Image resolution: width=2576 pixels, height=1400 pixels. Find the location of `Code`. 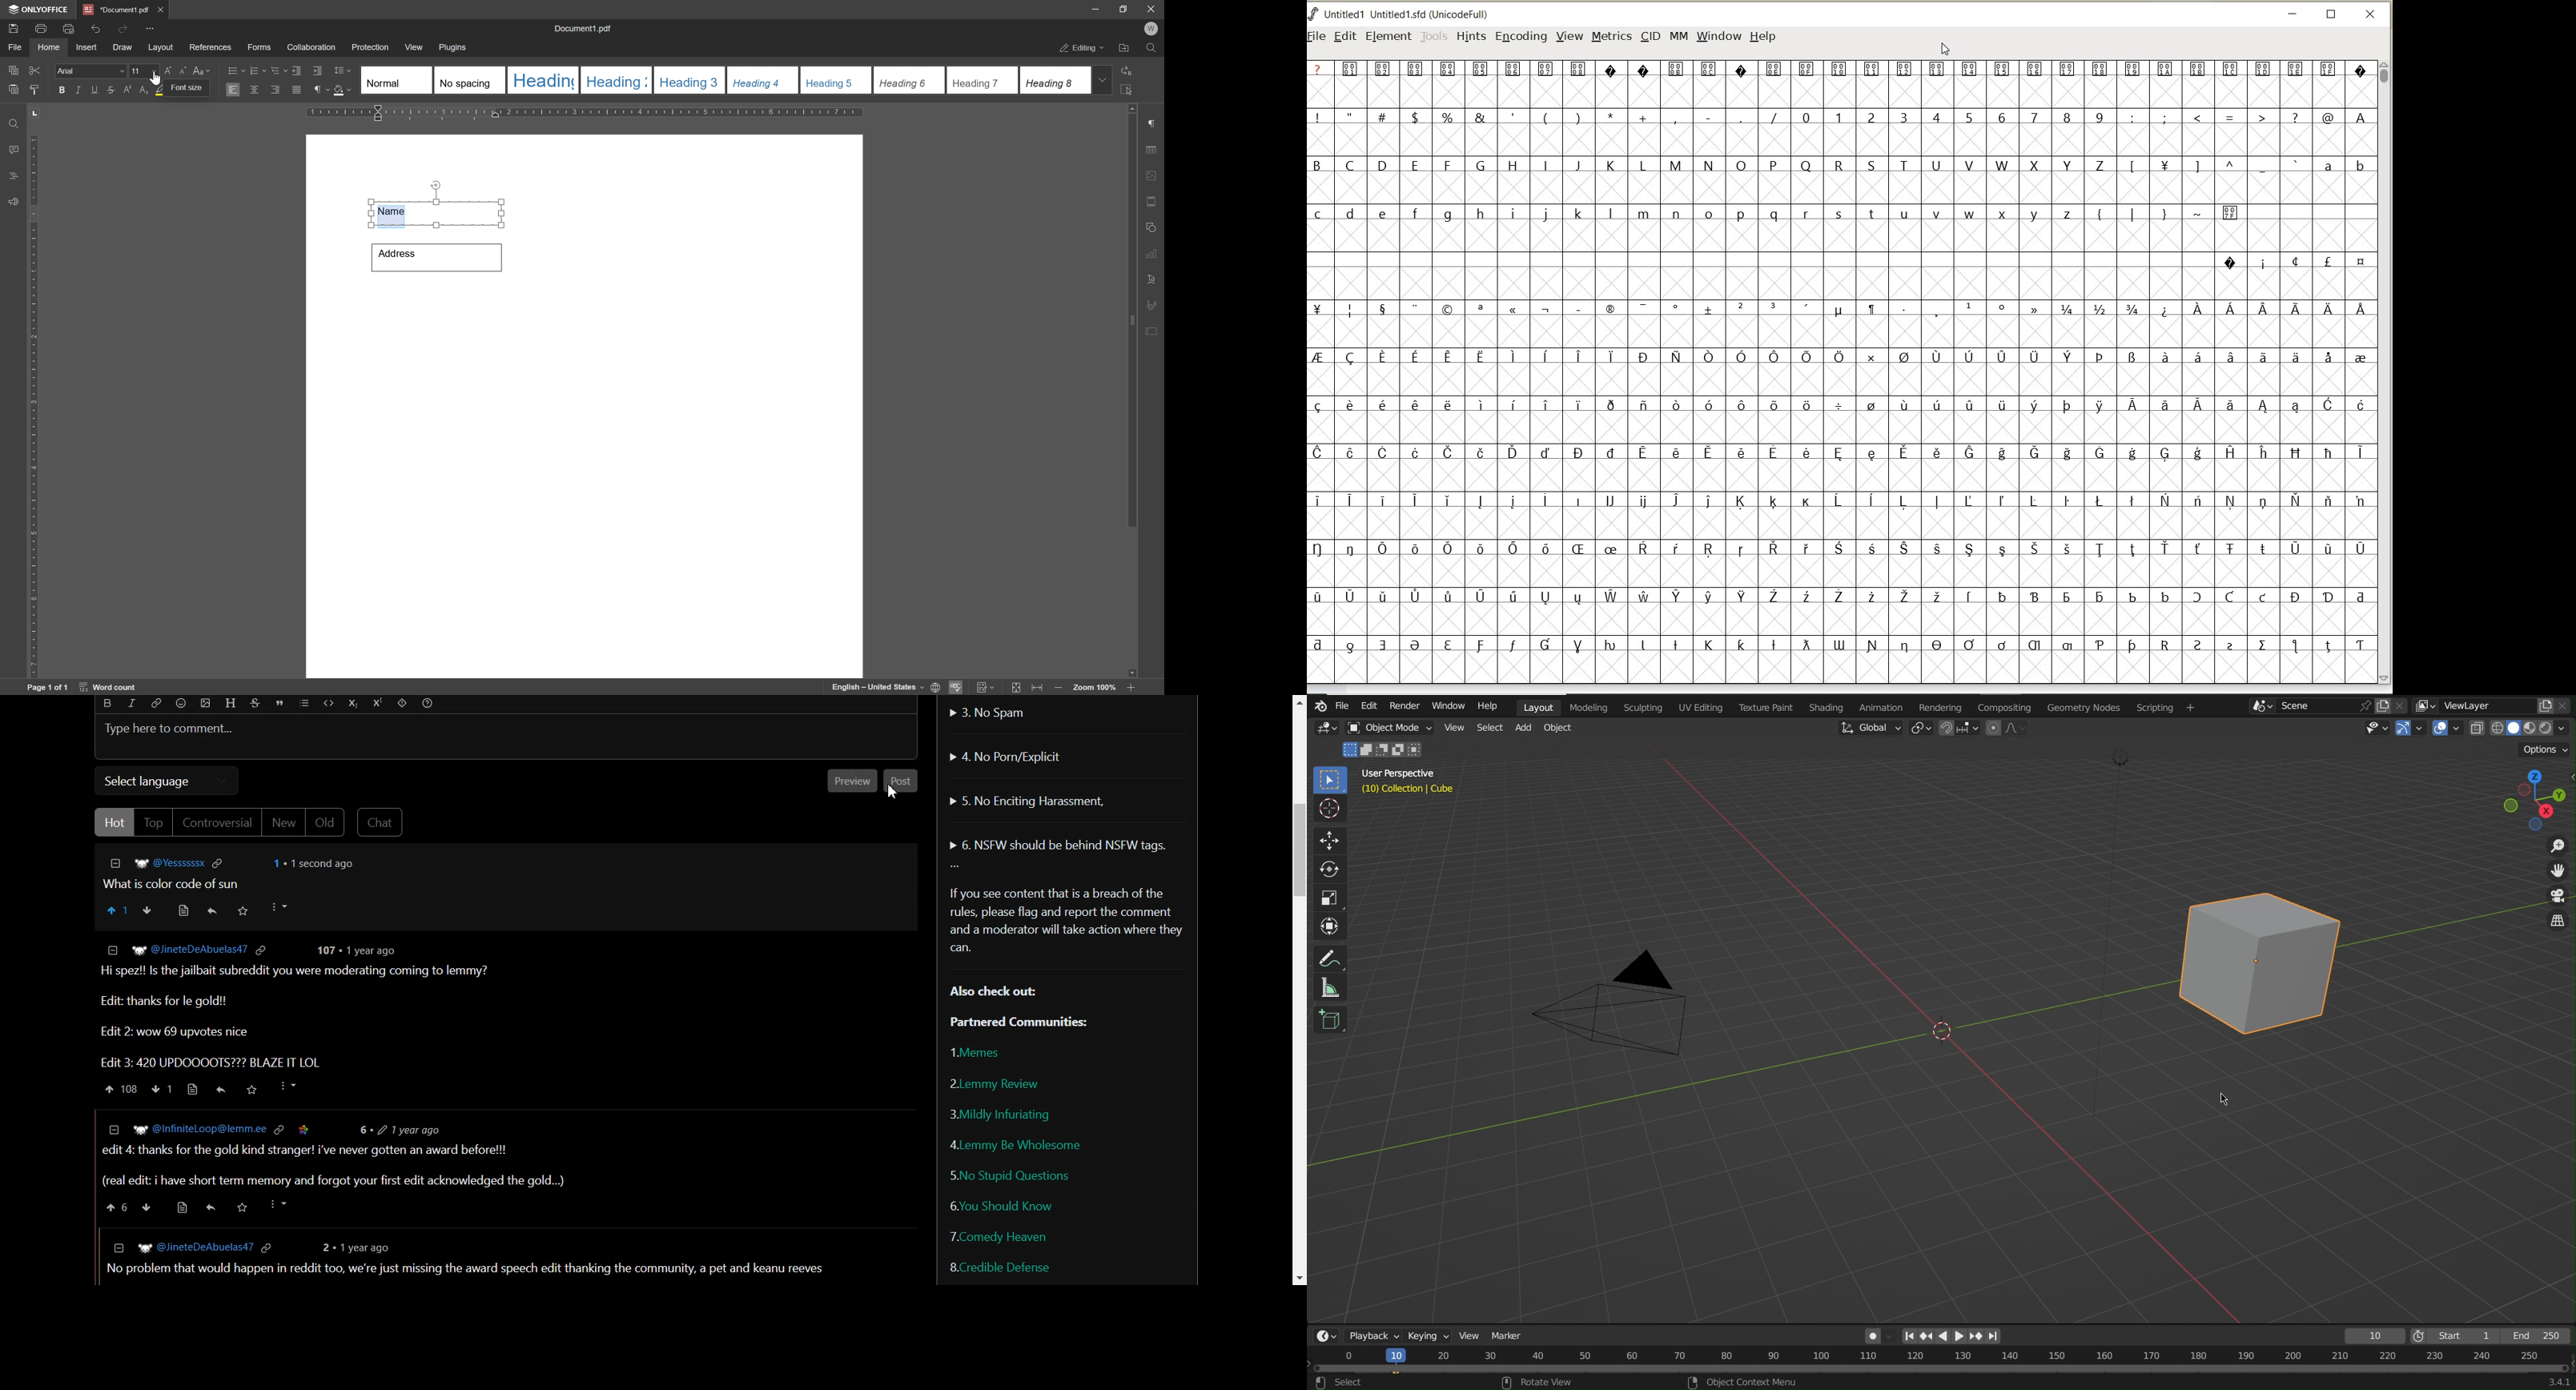

Code is located at coordinates (328, 704).